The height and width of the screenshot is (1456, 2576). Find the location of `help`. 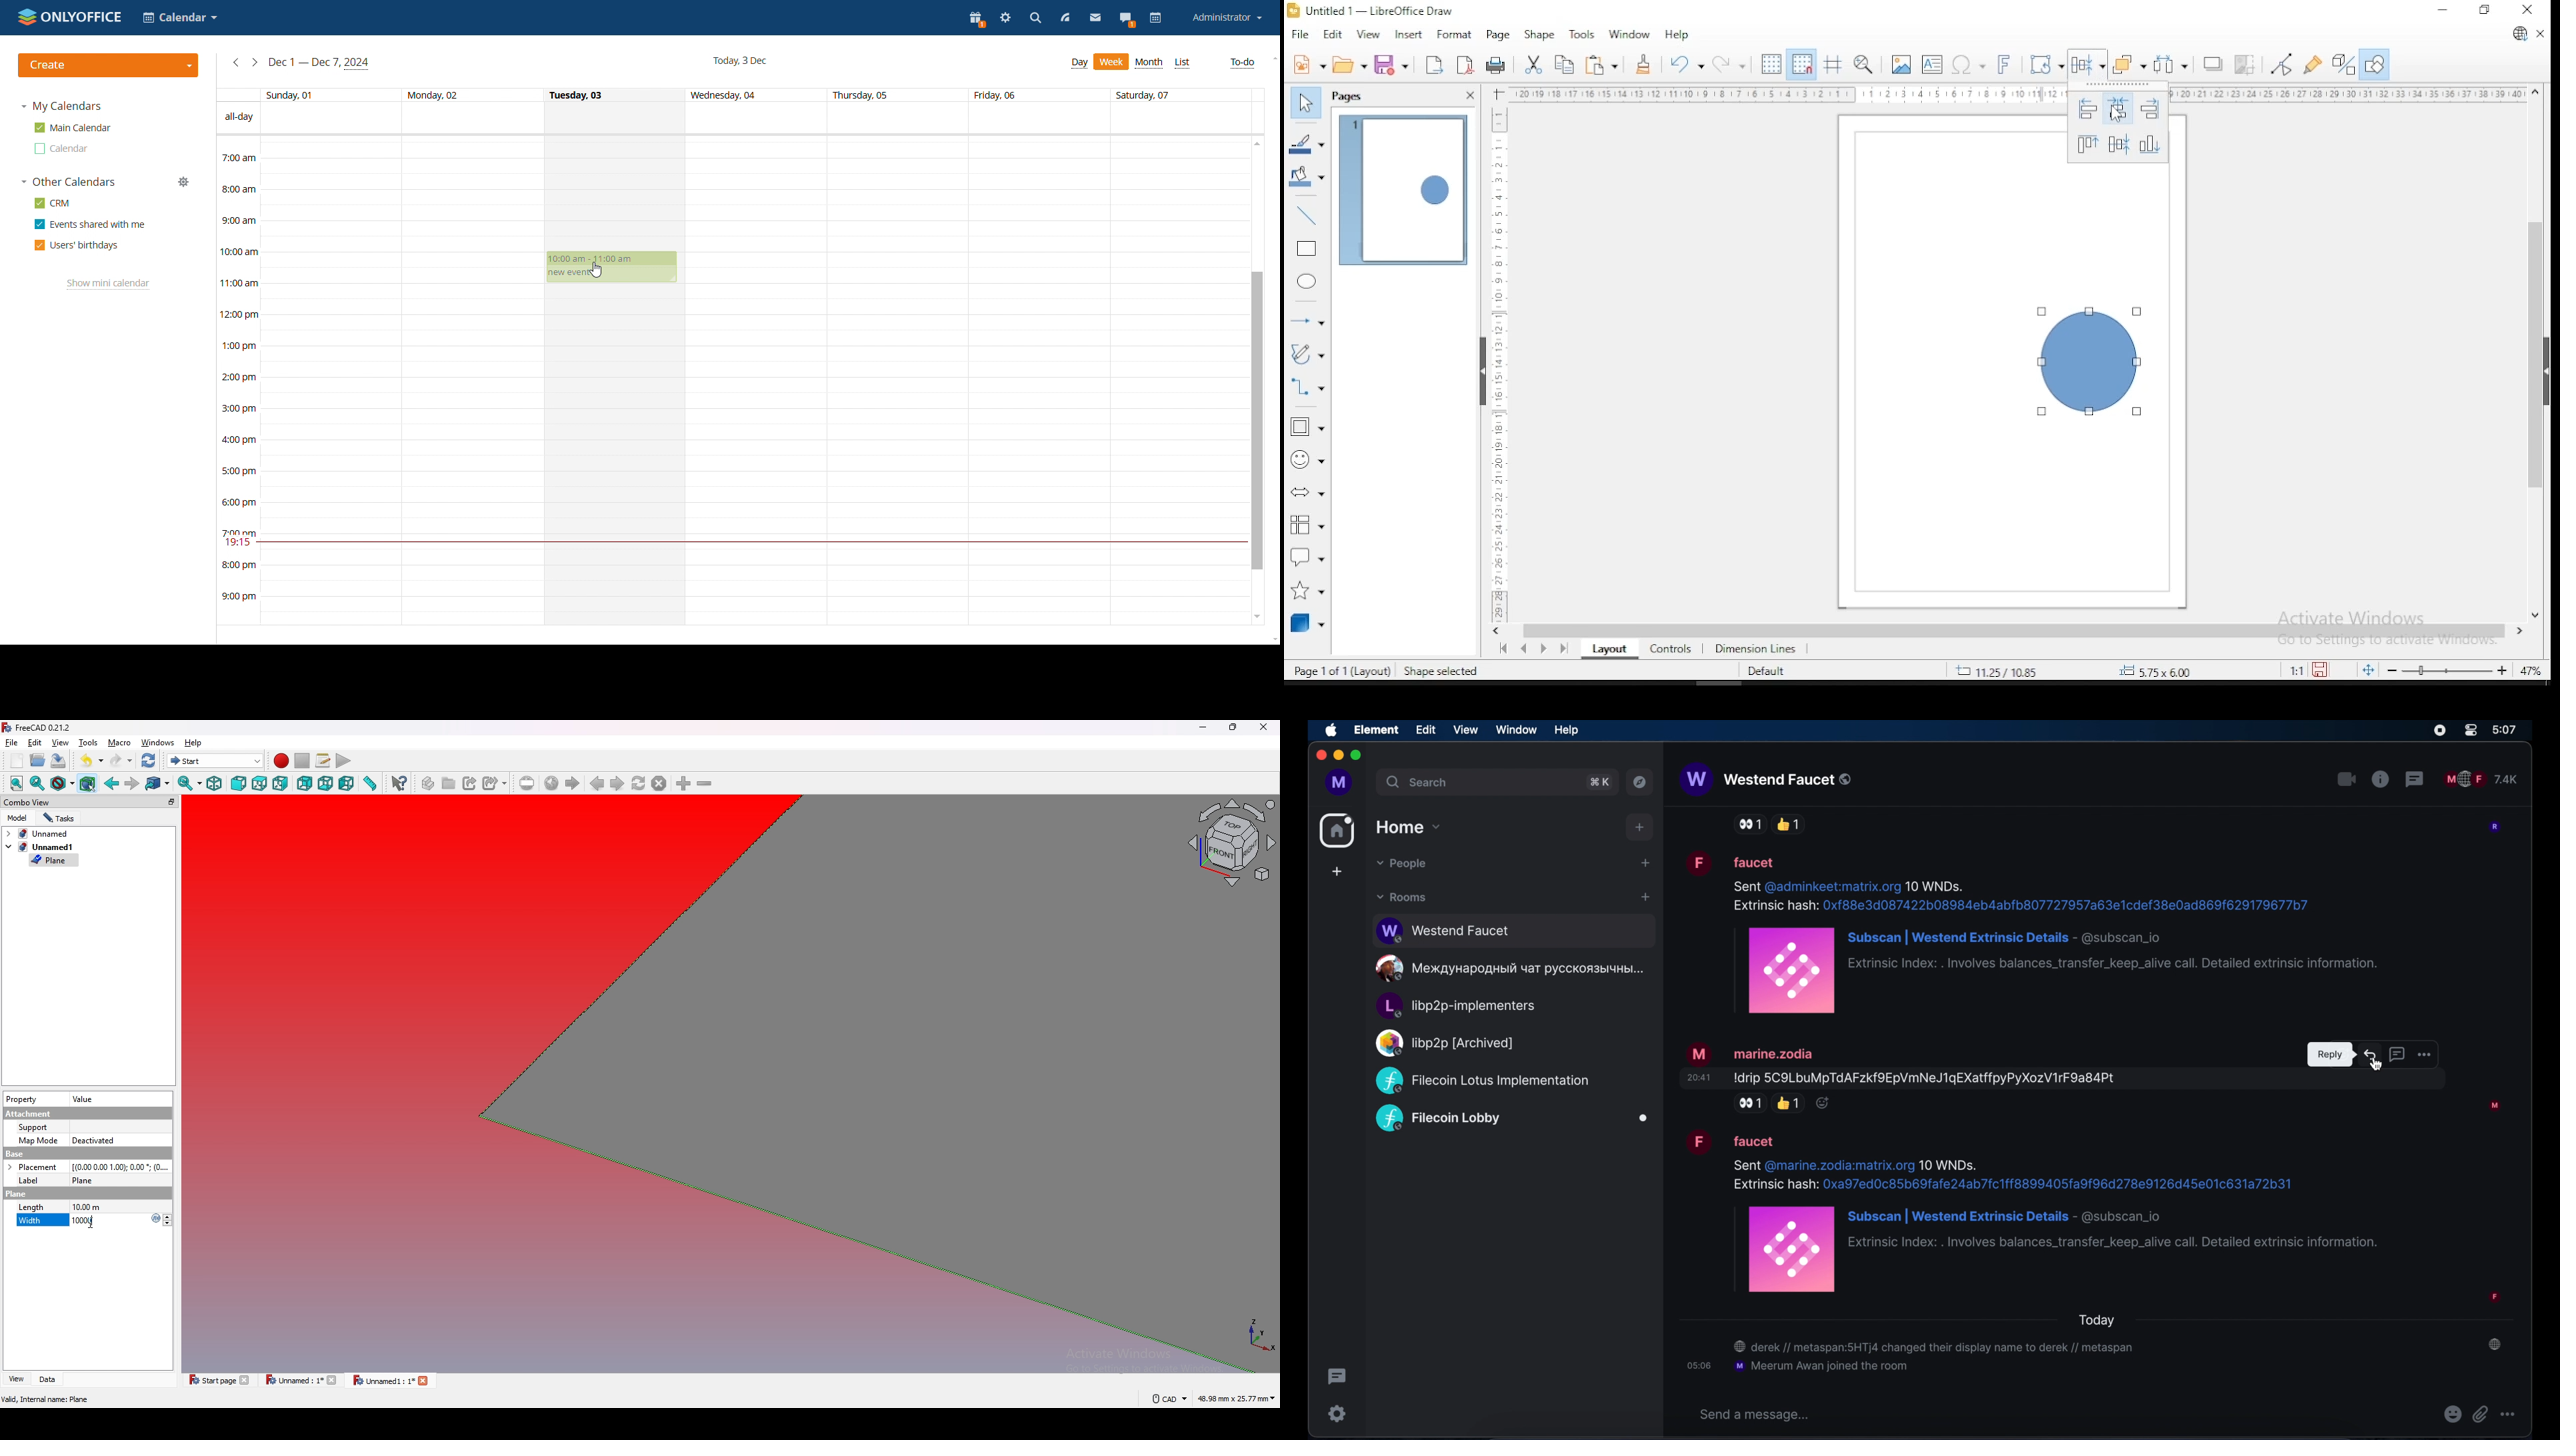

help is located at coordinates (194, 743).